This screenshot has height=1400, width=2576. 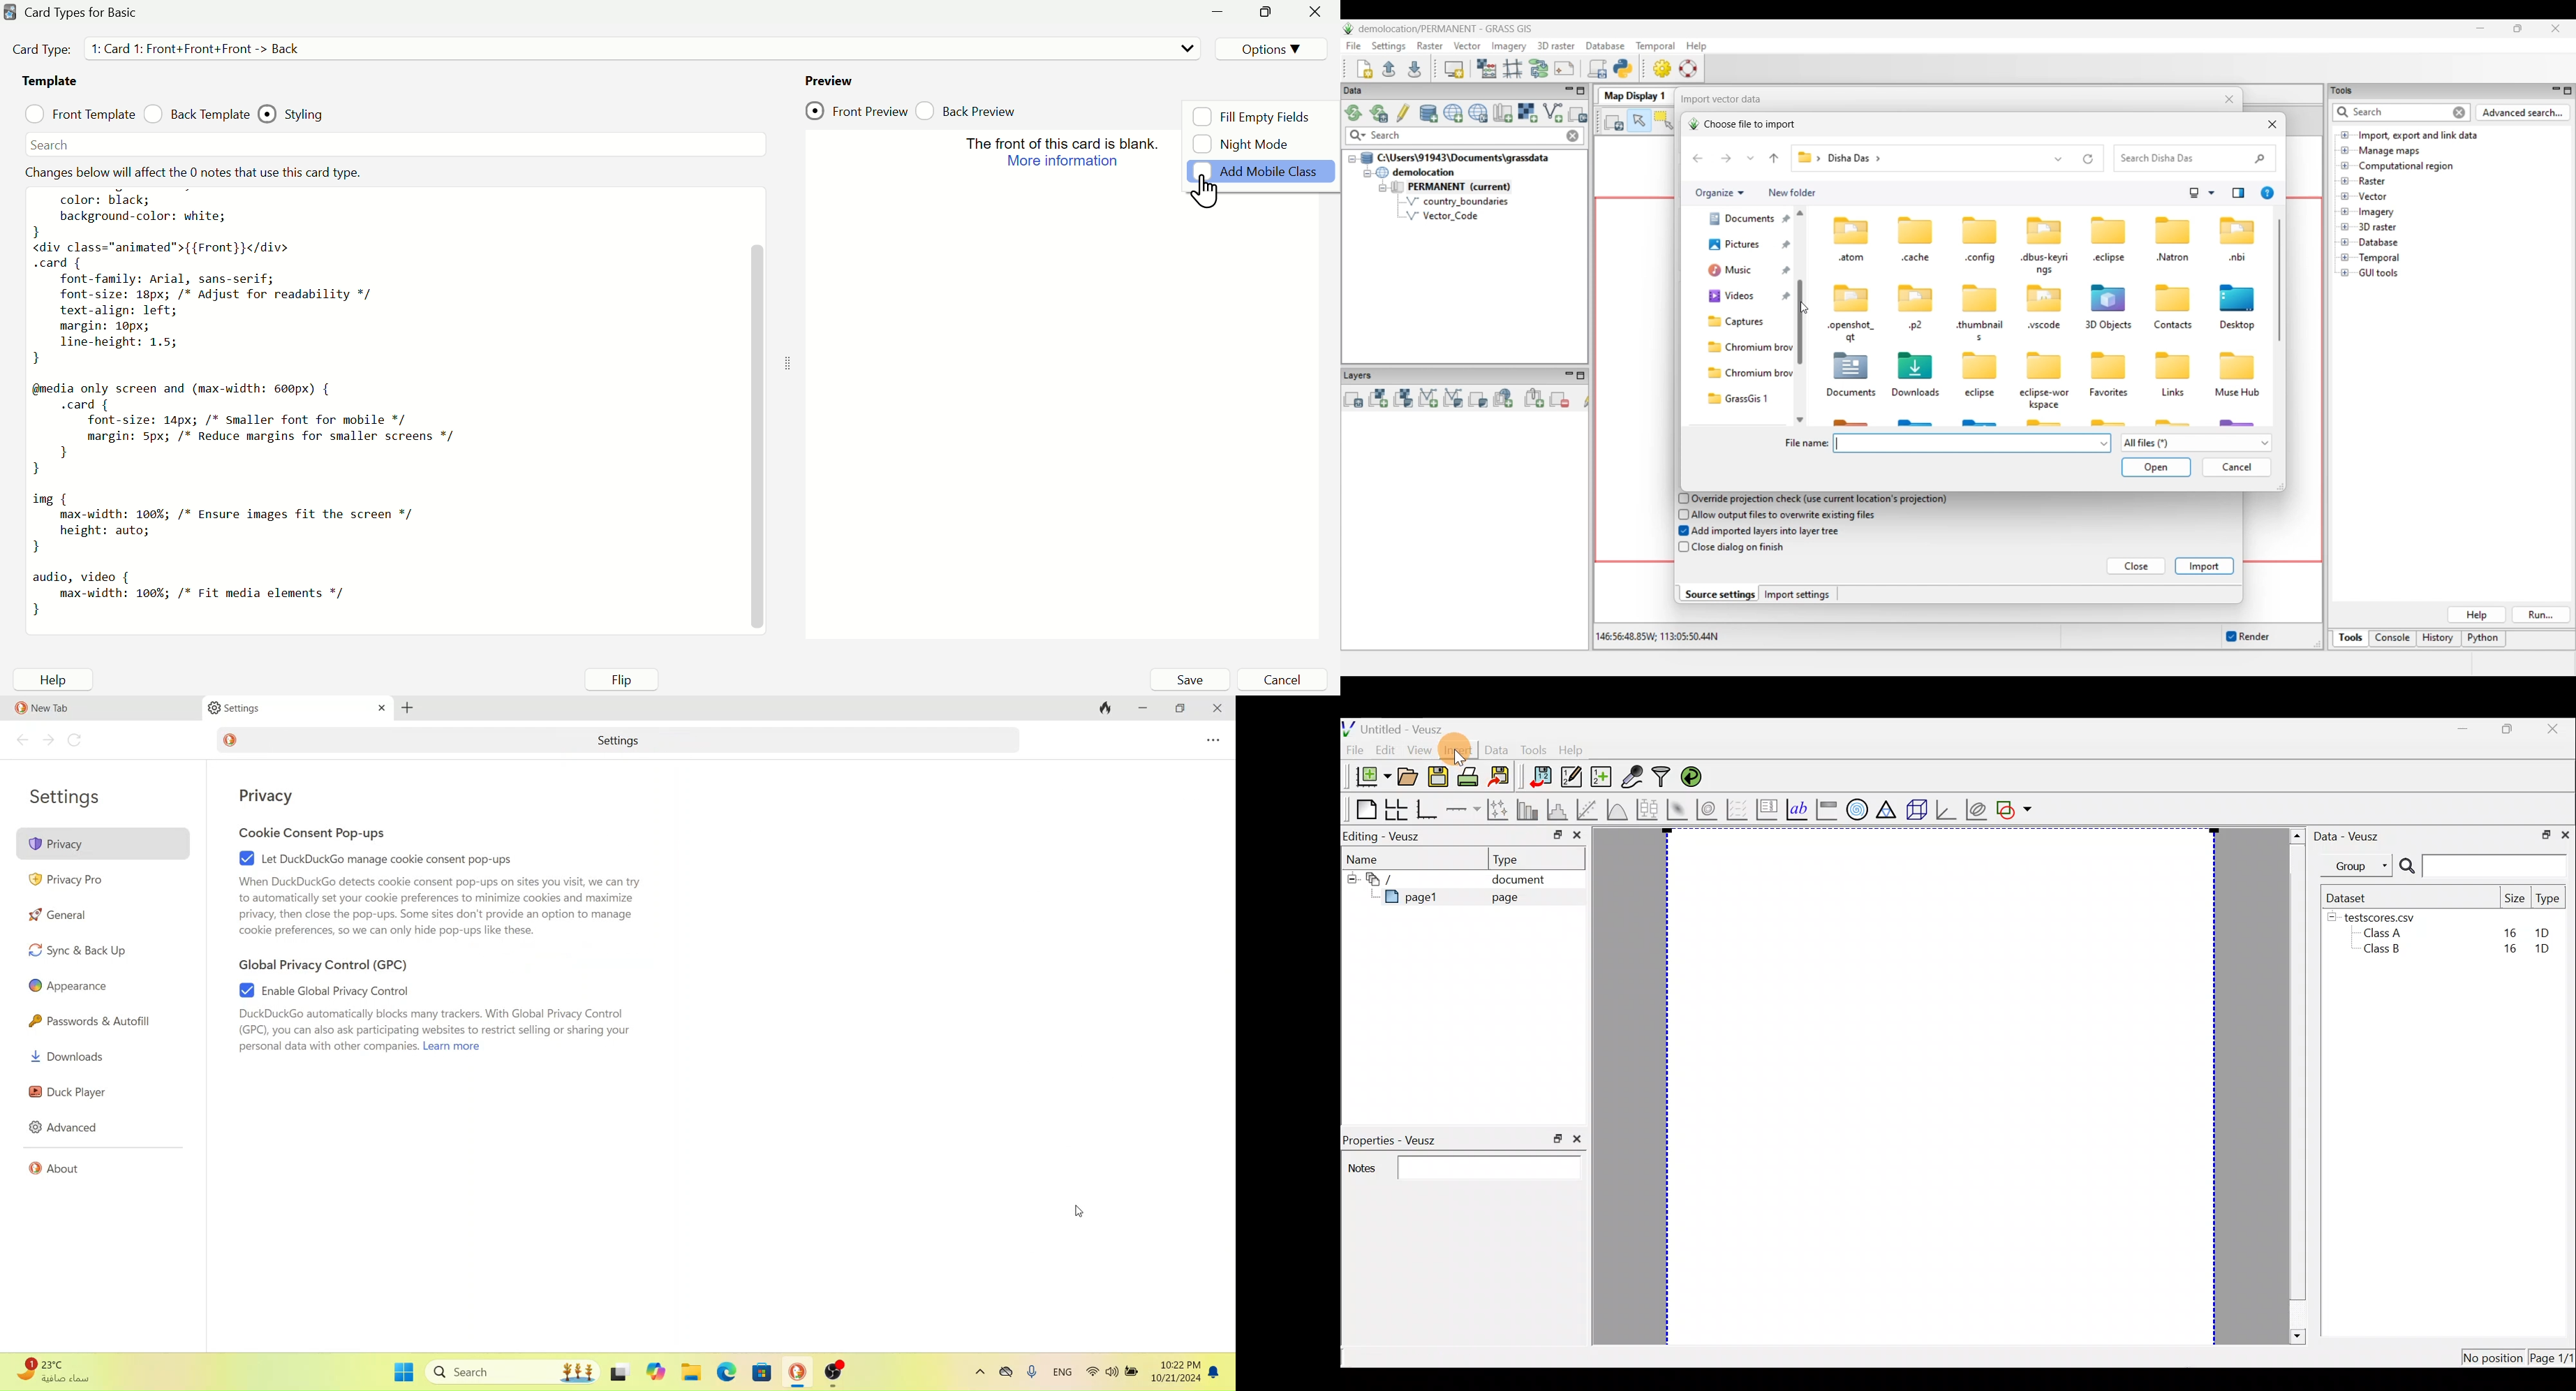 I want to click on Close, so click(x=2567, y=836).